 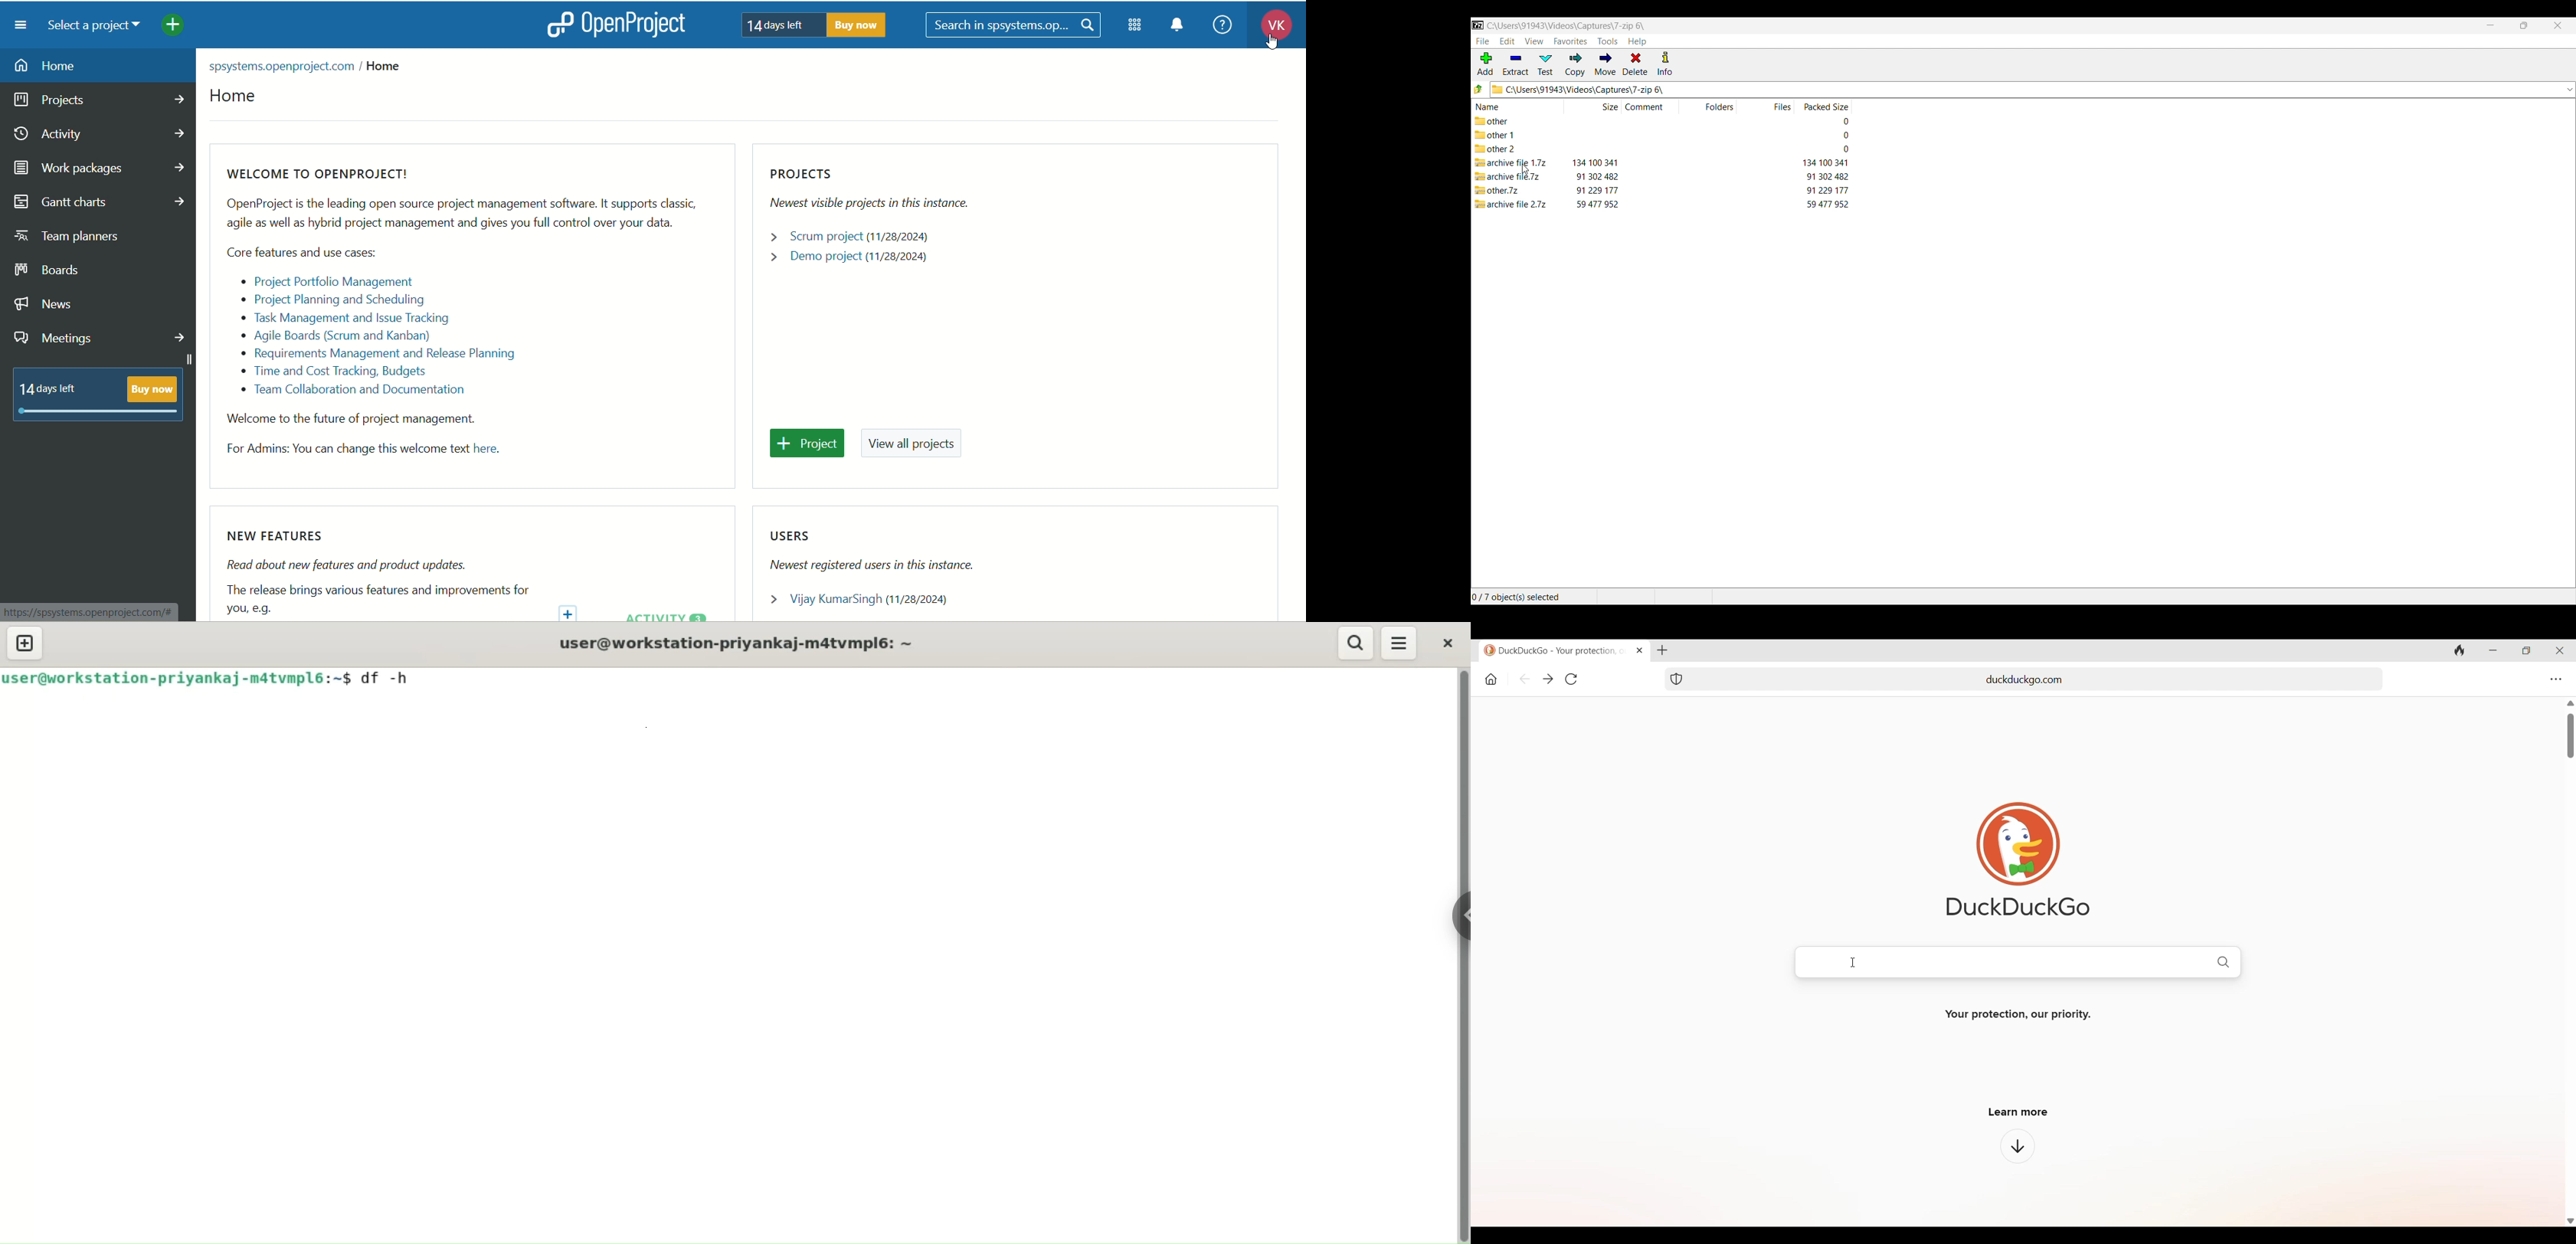 What do you see at coordinates (2460, 651) in the screenshot?
I see `Clear history` at bounding box center [2460, 651].